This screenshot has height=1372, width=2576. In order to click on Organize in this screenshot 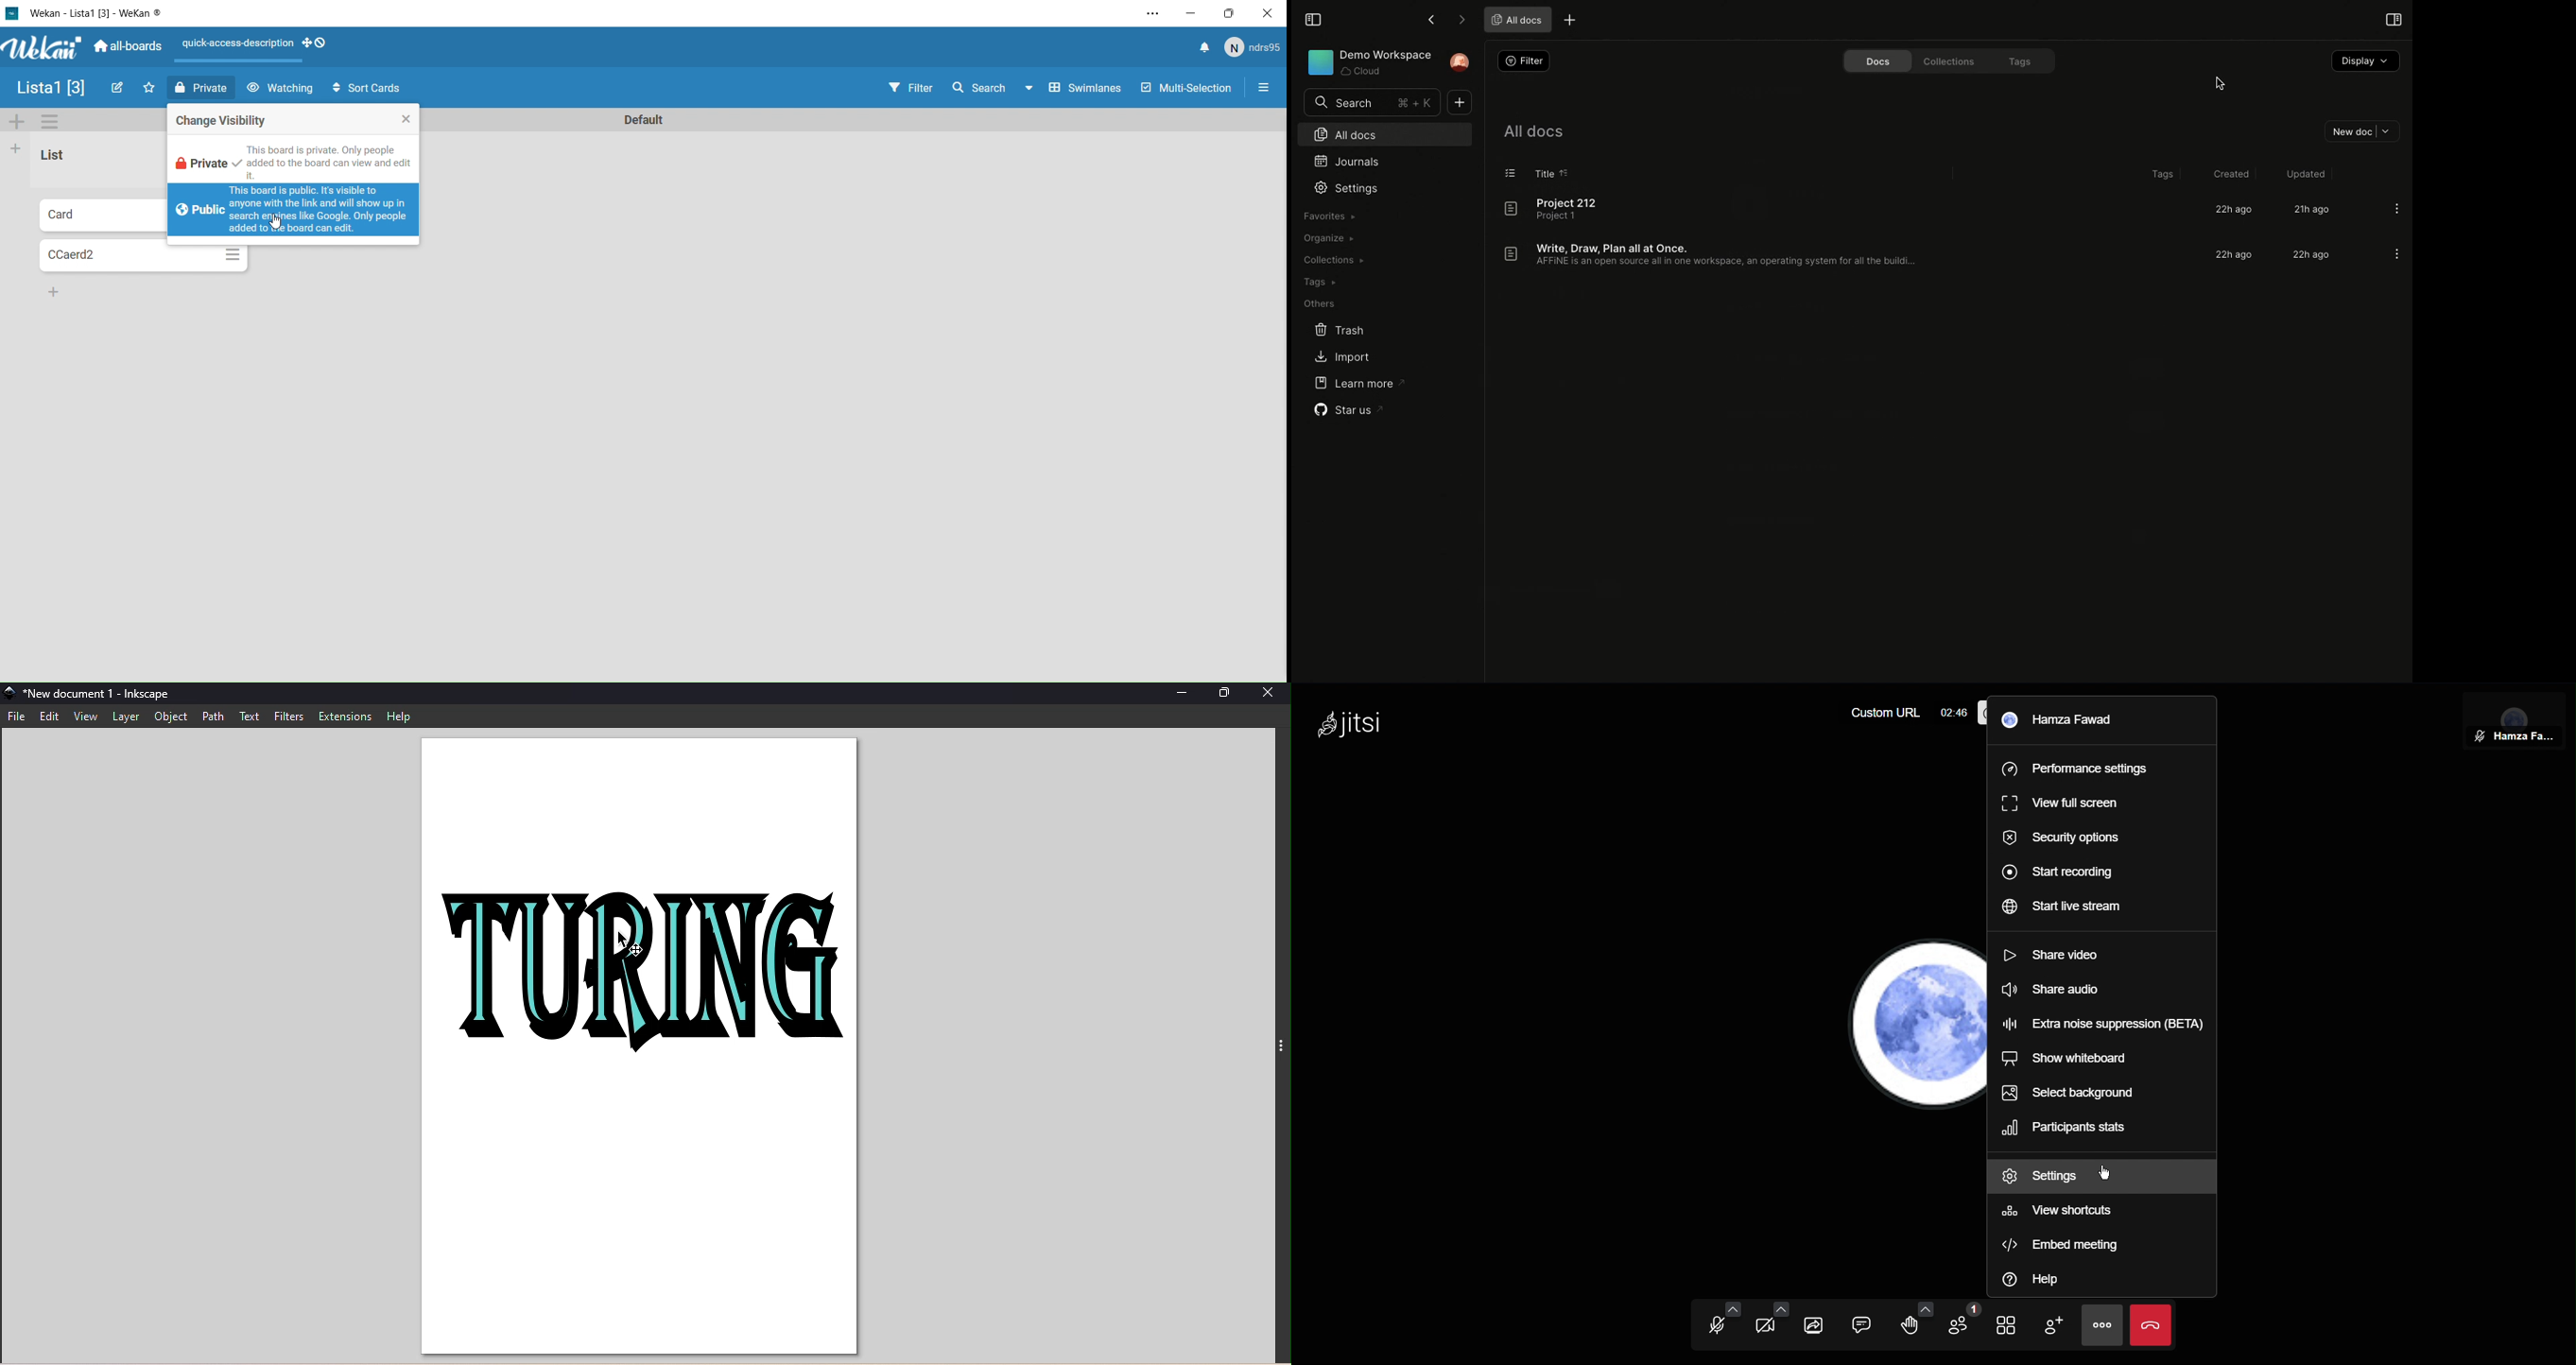, I will do `click(1326, 237)`.